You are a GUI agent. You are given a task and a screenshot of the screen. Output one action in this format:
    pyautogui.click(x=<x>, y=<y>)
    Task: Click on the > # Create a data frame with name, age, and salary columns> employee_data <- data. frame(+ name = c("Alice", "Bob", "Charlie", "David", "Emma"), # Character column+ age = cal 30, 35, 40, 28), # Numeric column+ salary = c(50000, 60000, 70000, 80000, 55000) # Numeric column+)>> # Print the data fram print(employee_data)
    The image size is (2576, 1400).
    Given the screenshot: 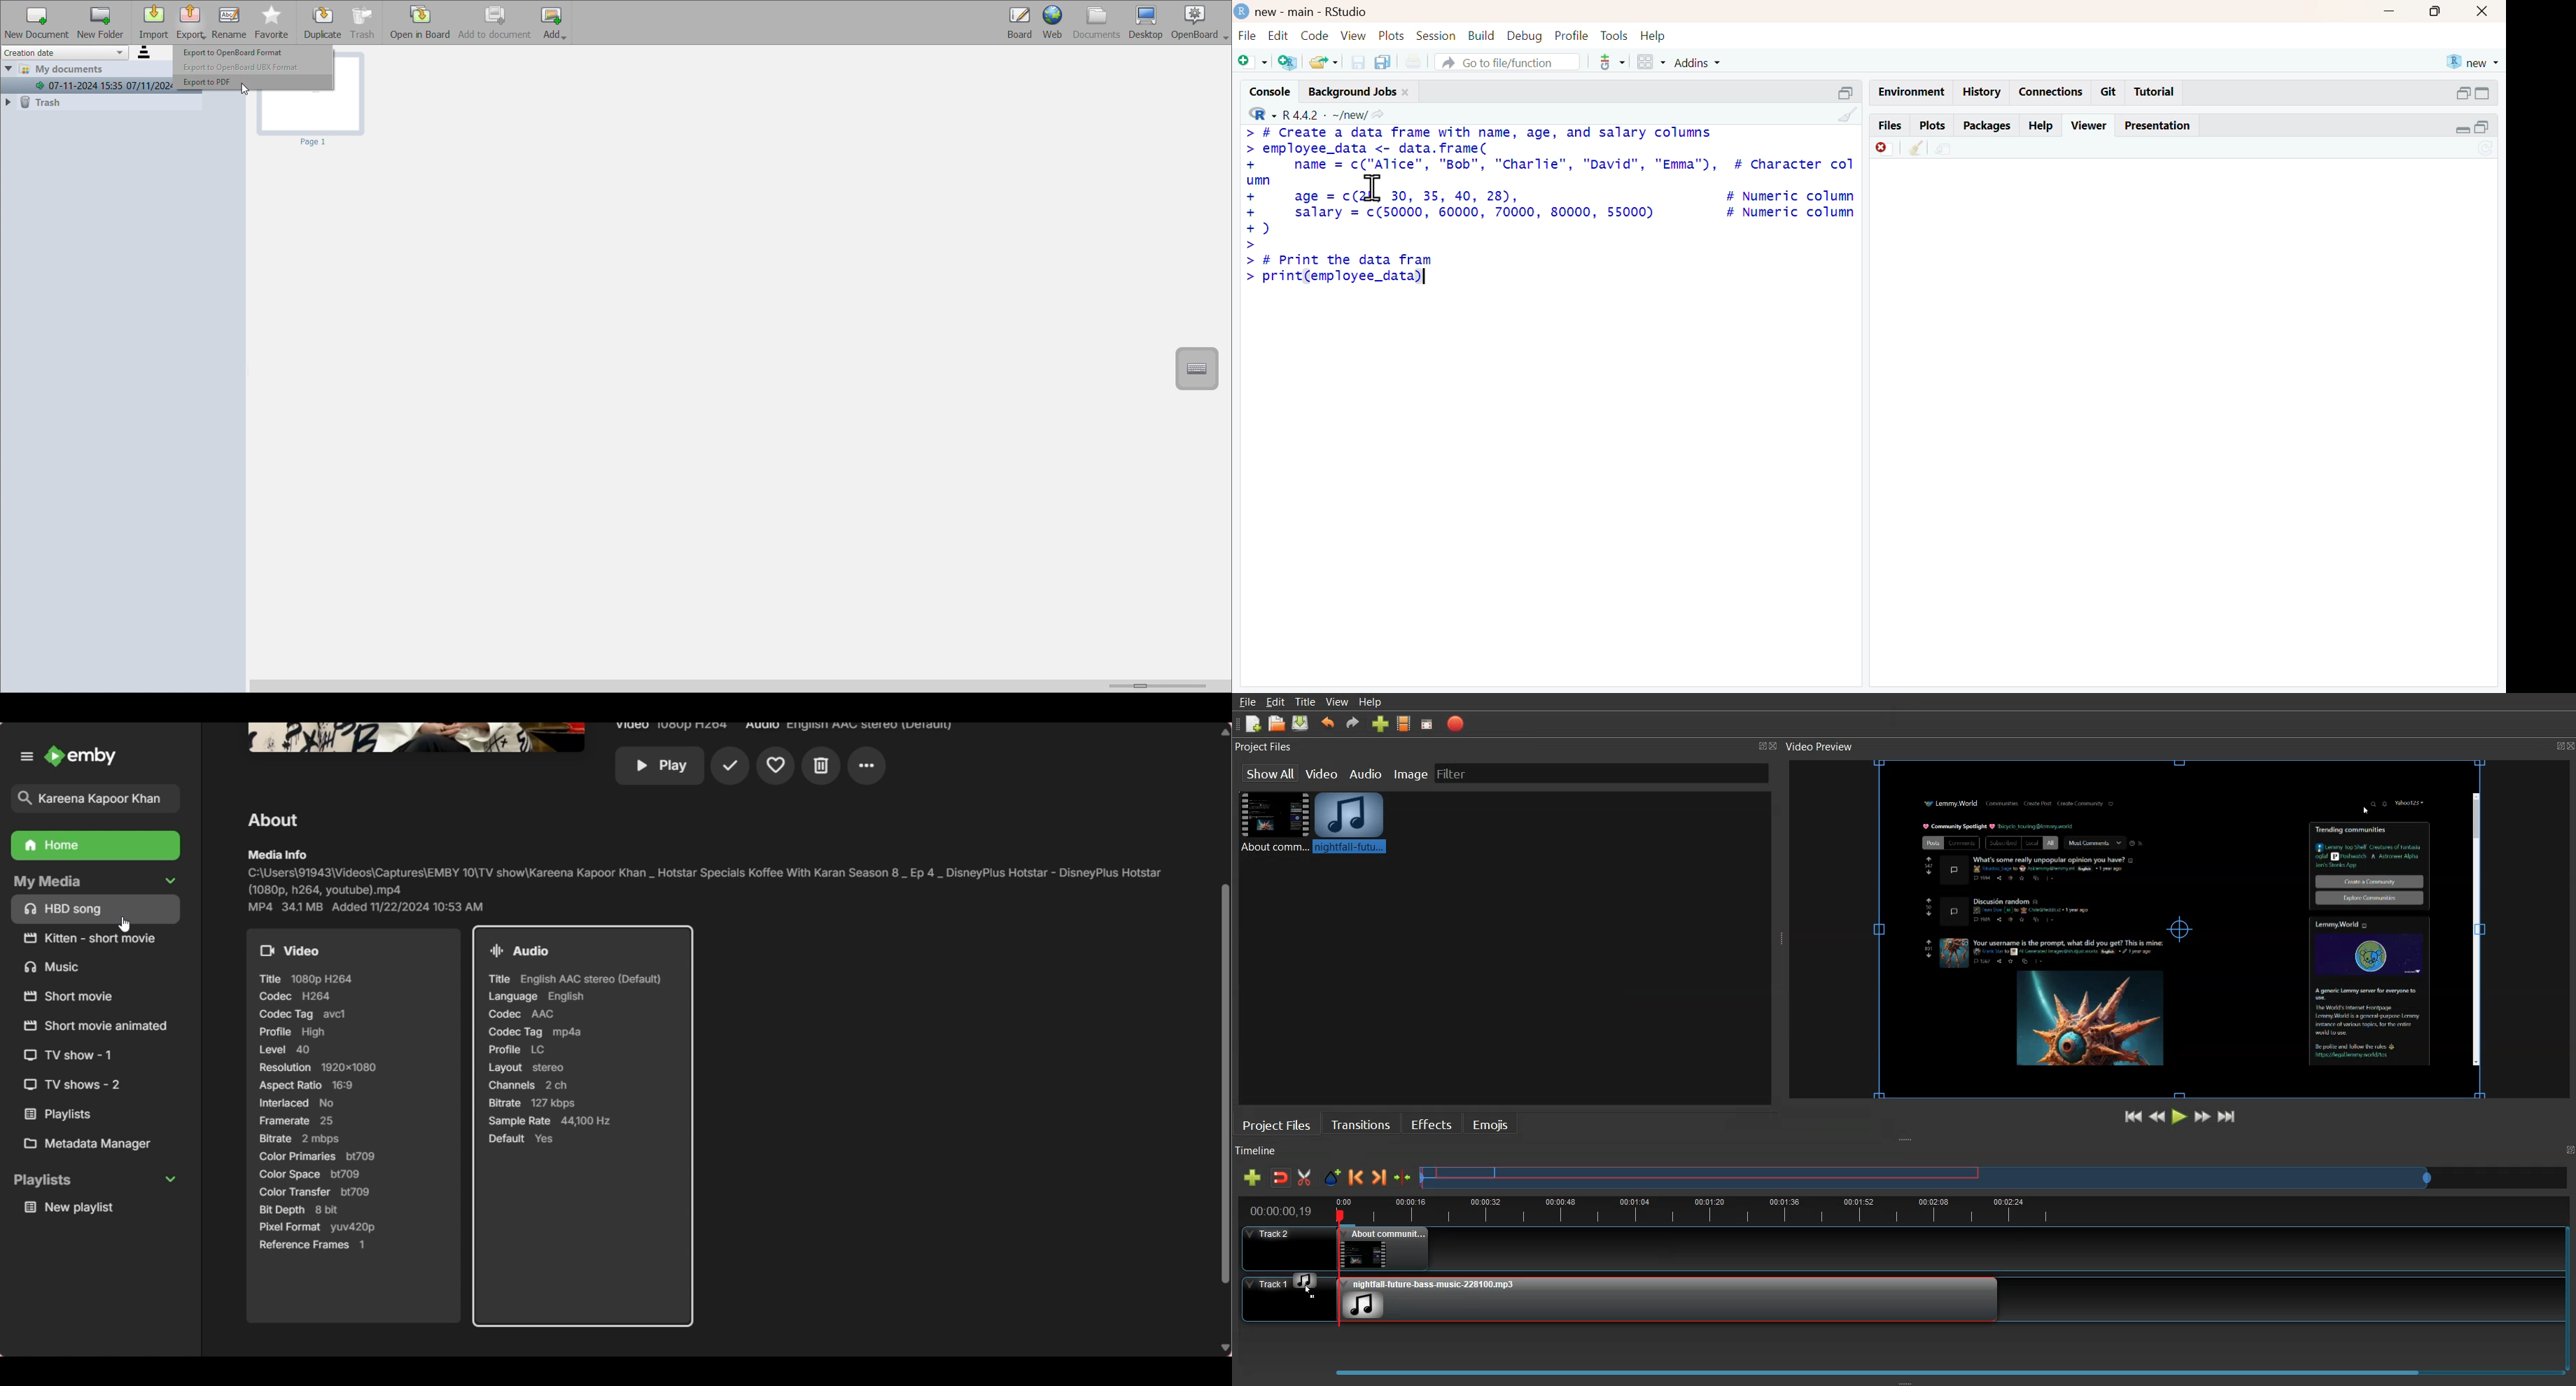 What is the action you would take?
    pyautogui.click(x=1549, y=205)
    